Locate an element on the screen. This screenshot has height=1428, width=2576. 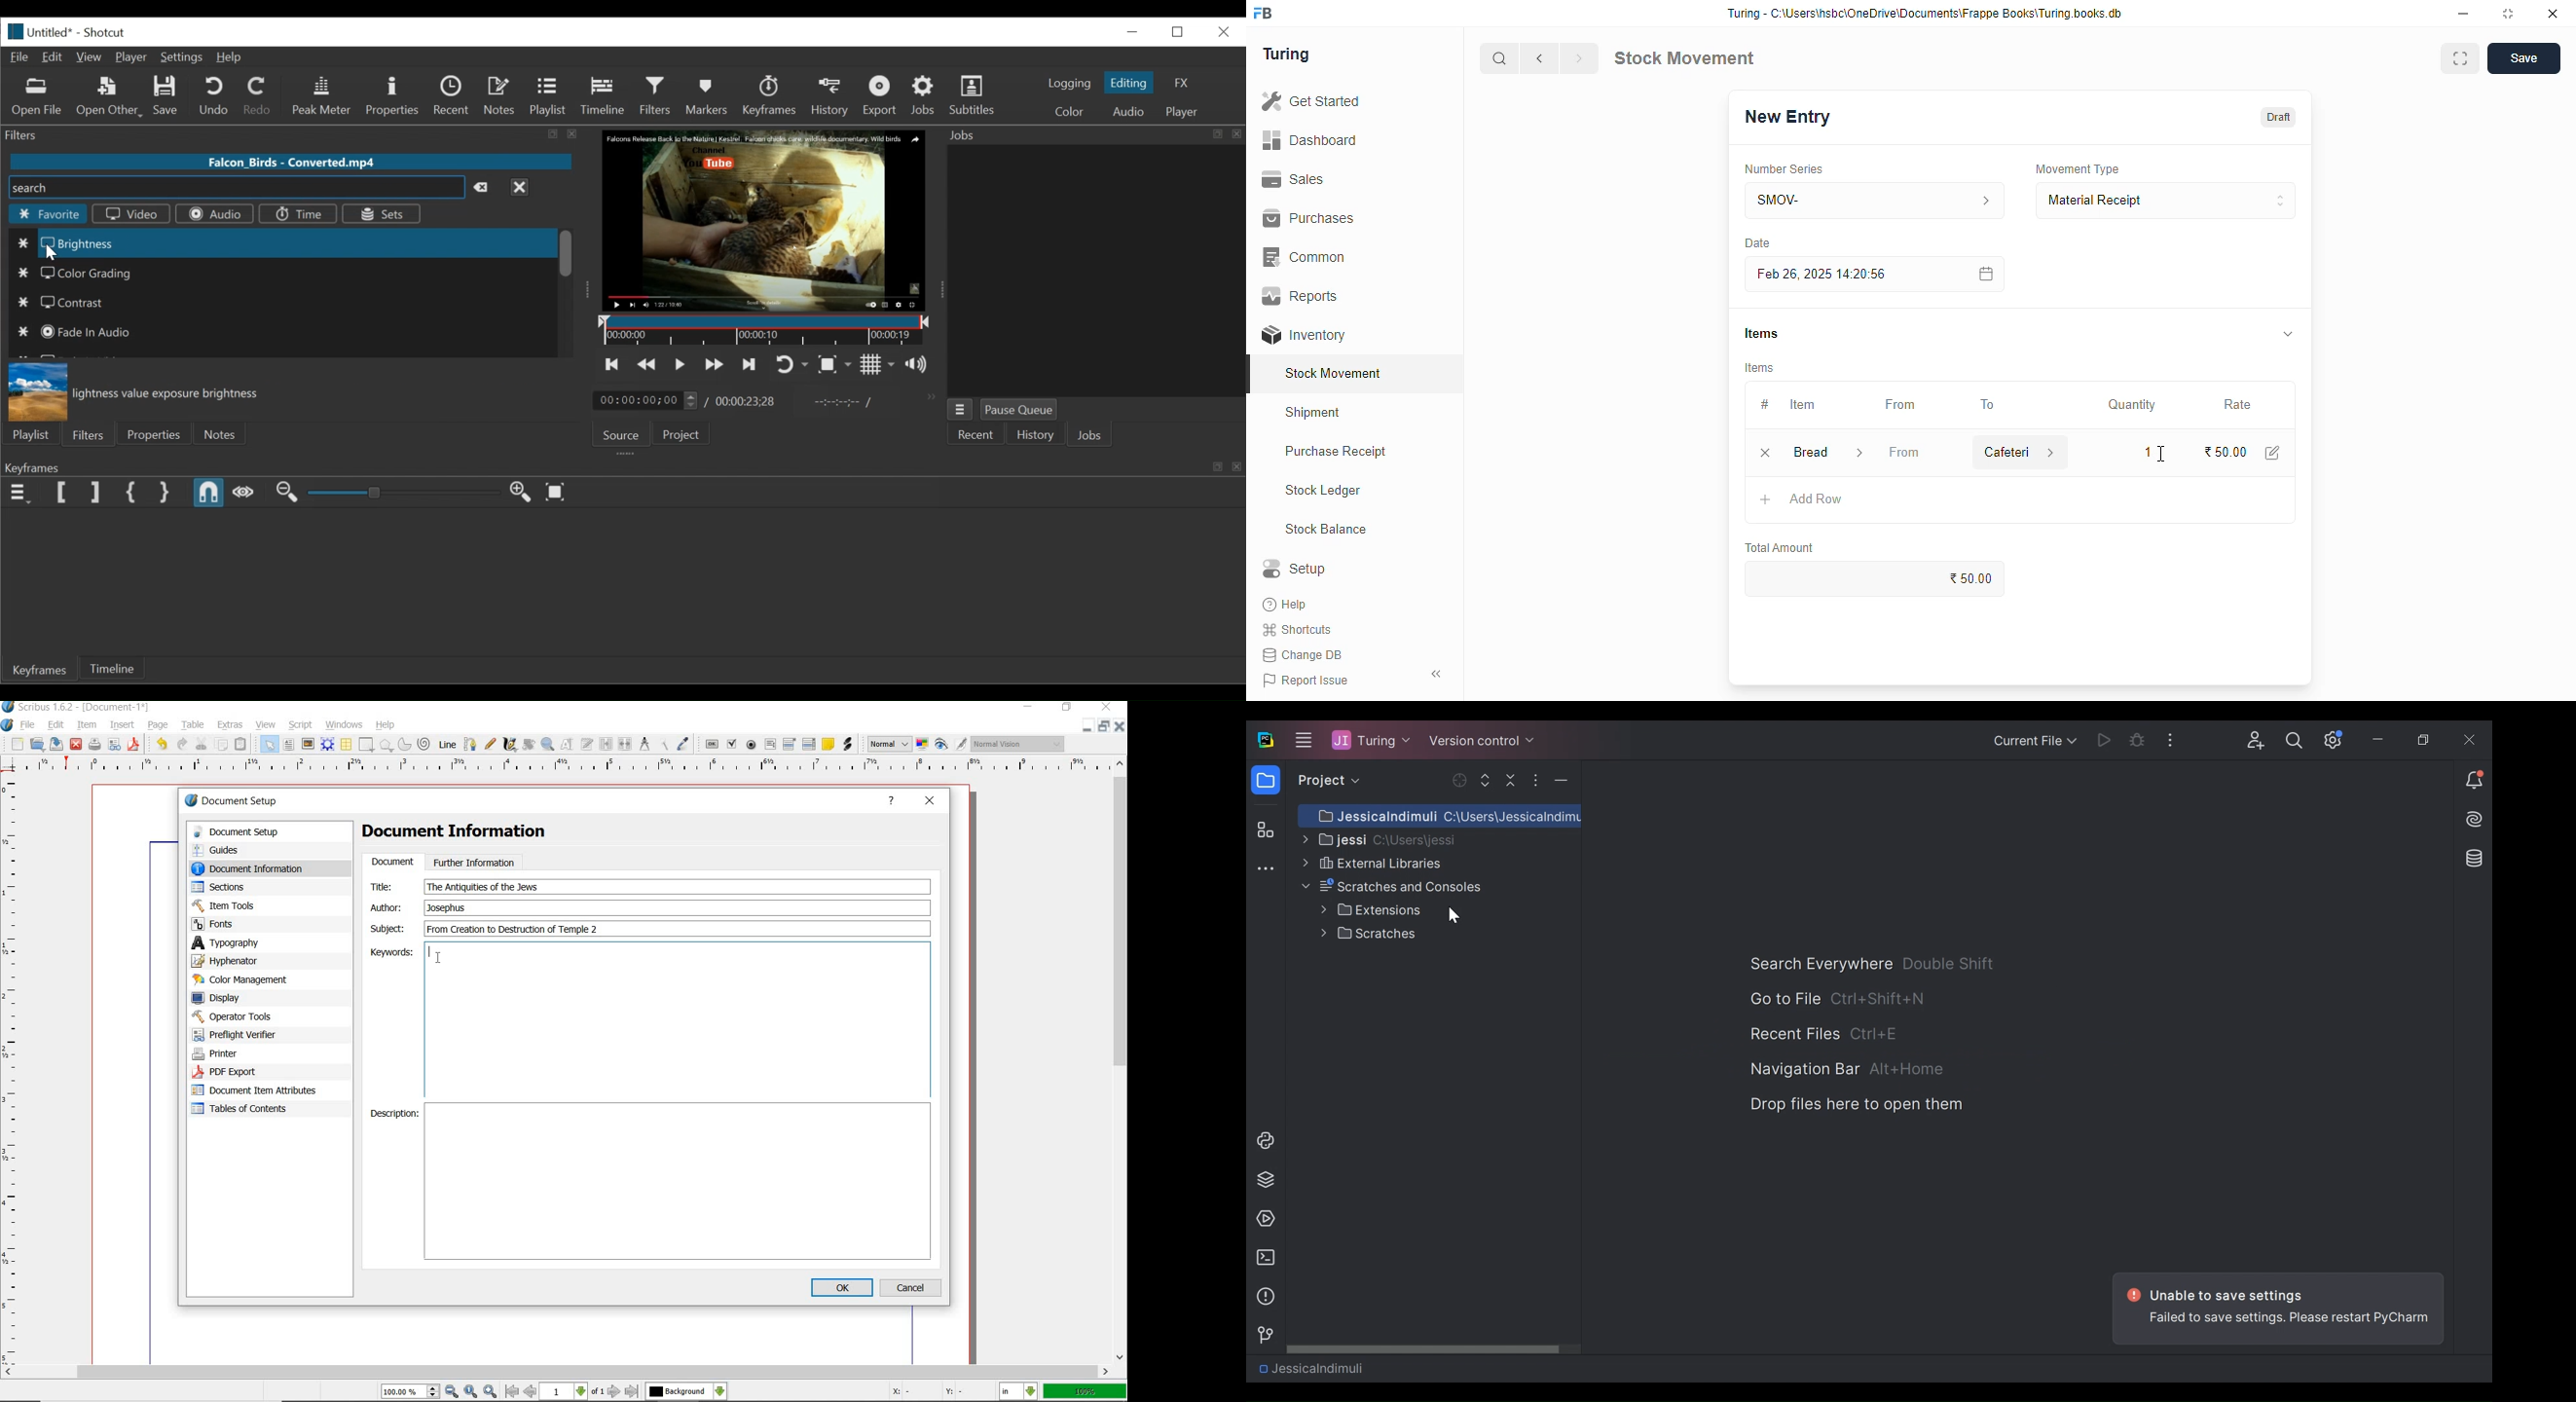
display is located at coordinates (240, 997).